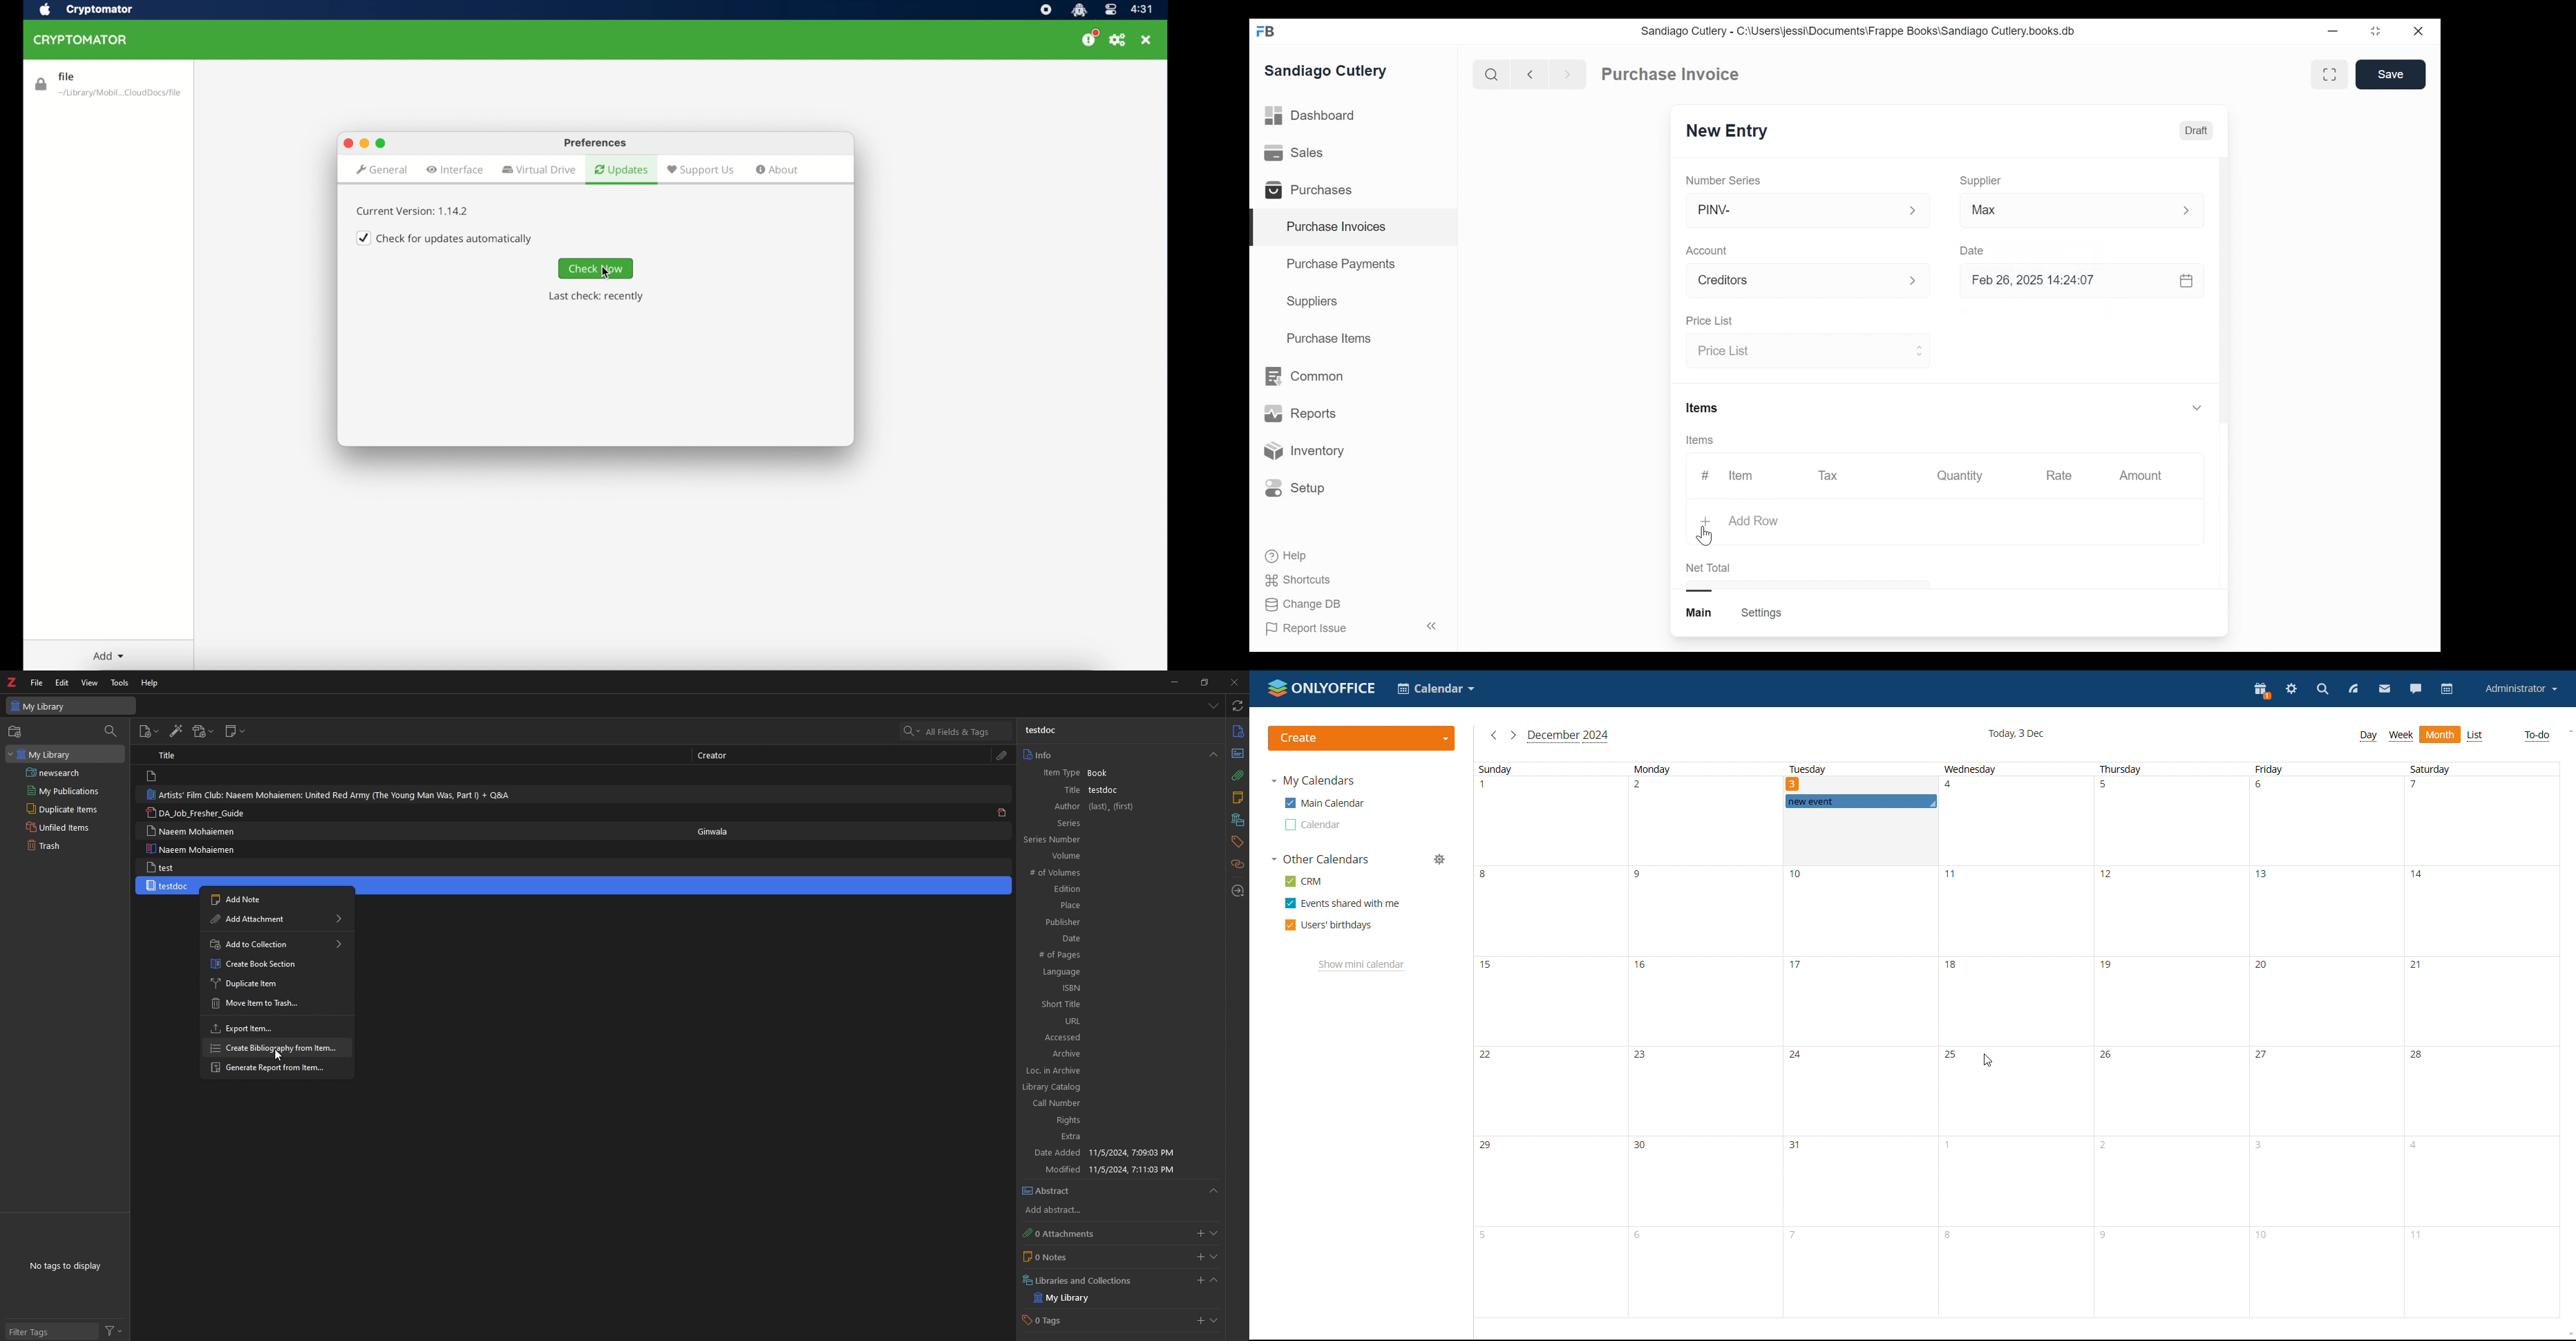 This screenshot has height=1344, width=2576. What do you see at coordinates (120, 683) in the screenshot?
I see `tools` at bounding box center [120, 683].